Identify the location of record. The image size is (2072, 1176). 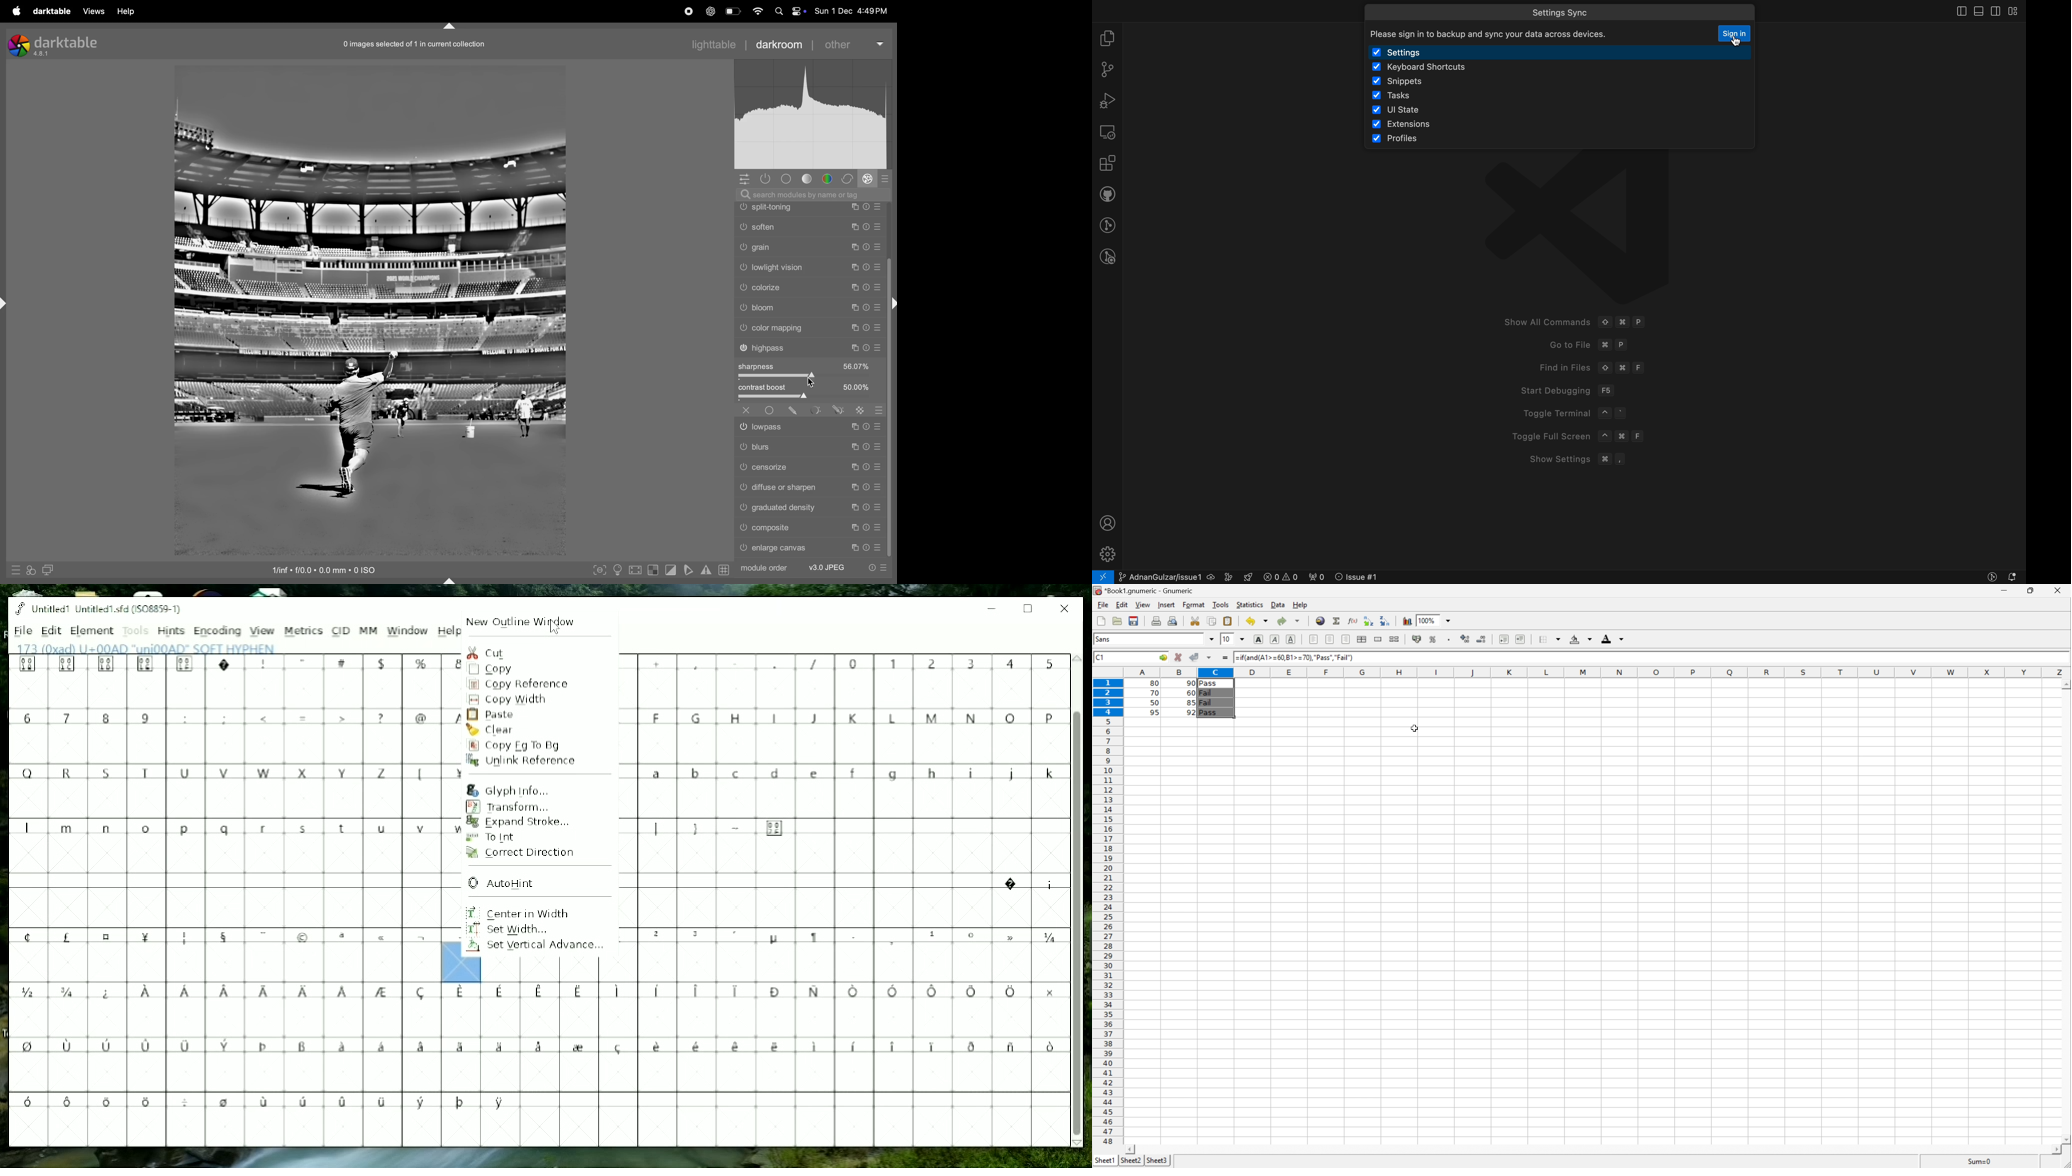
(684, 11).